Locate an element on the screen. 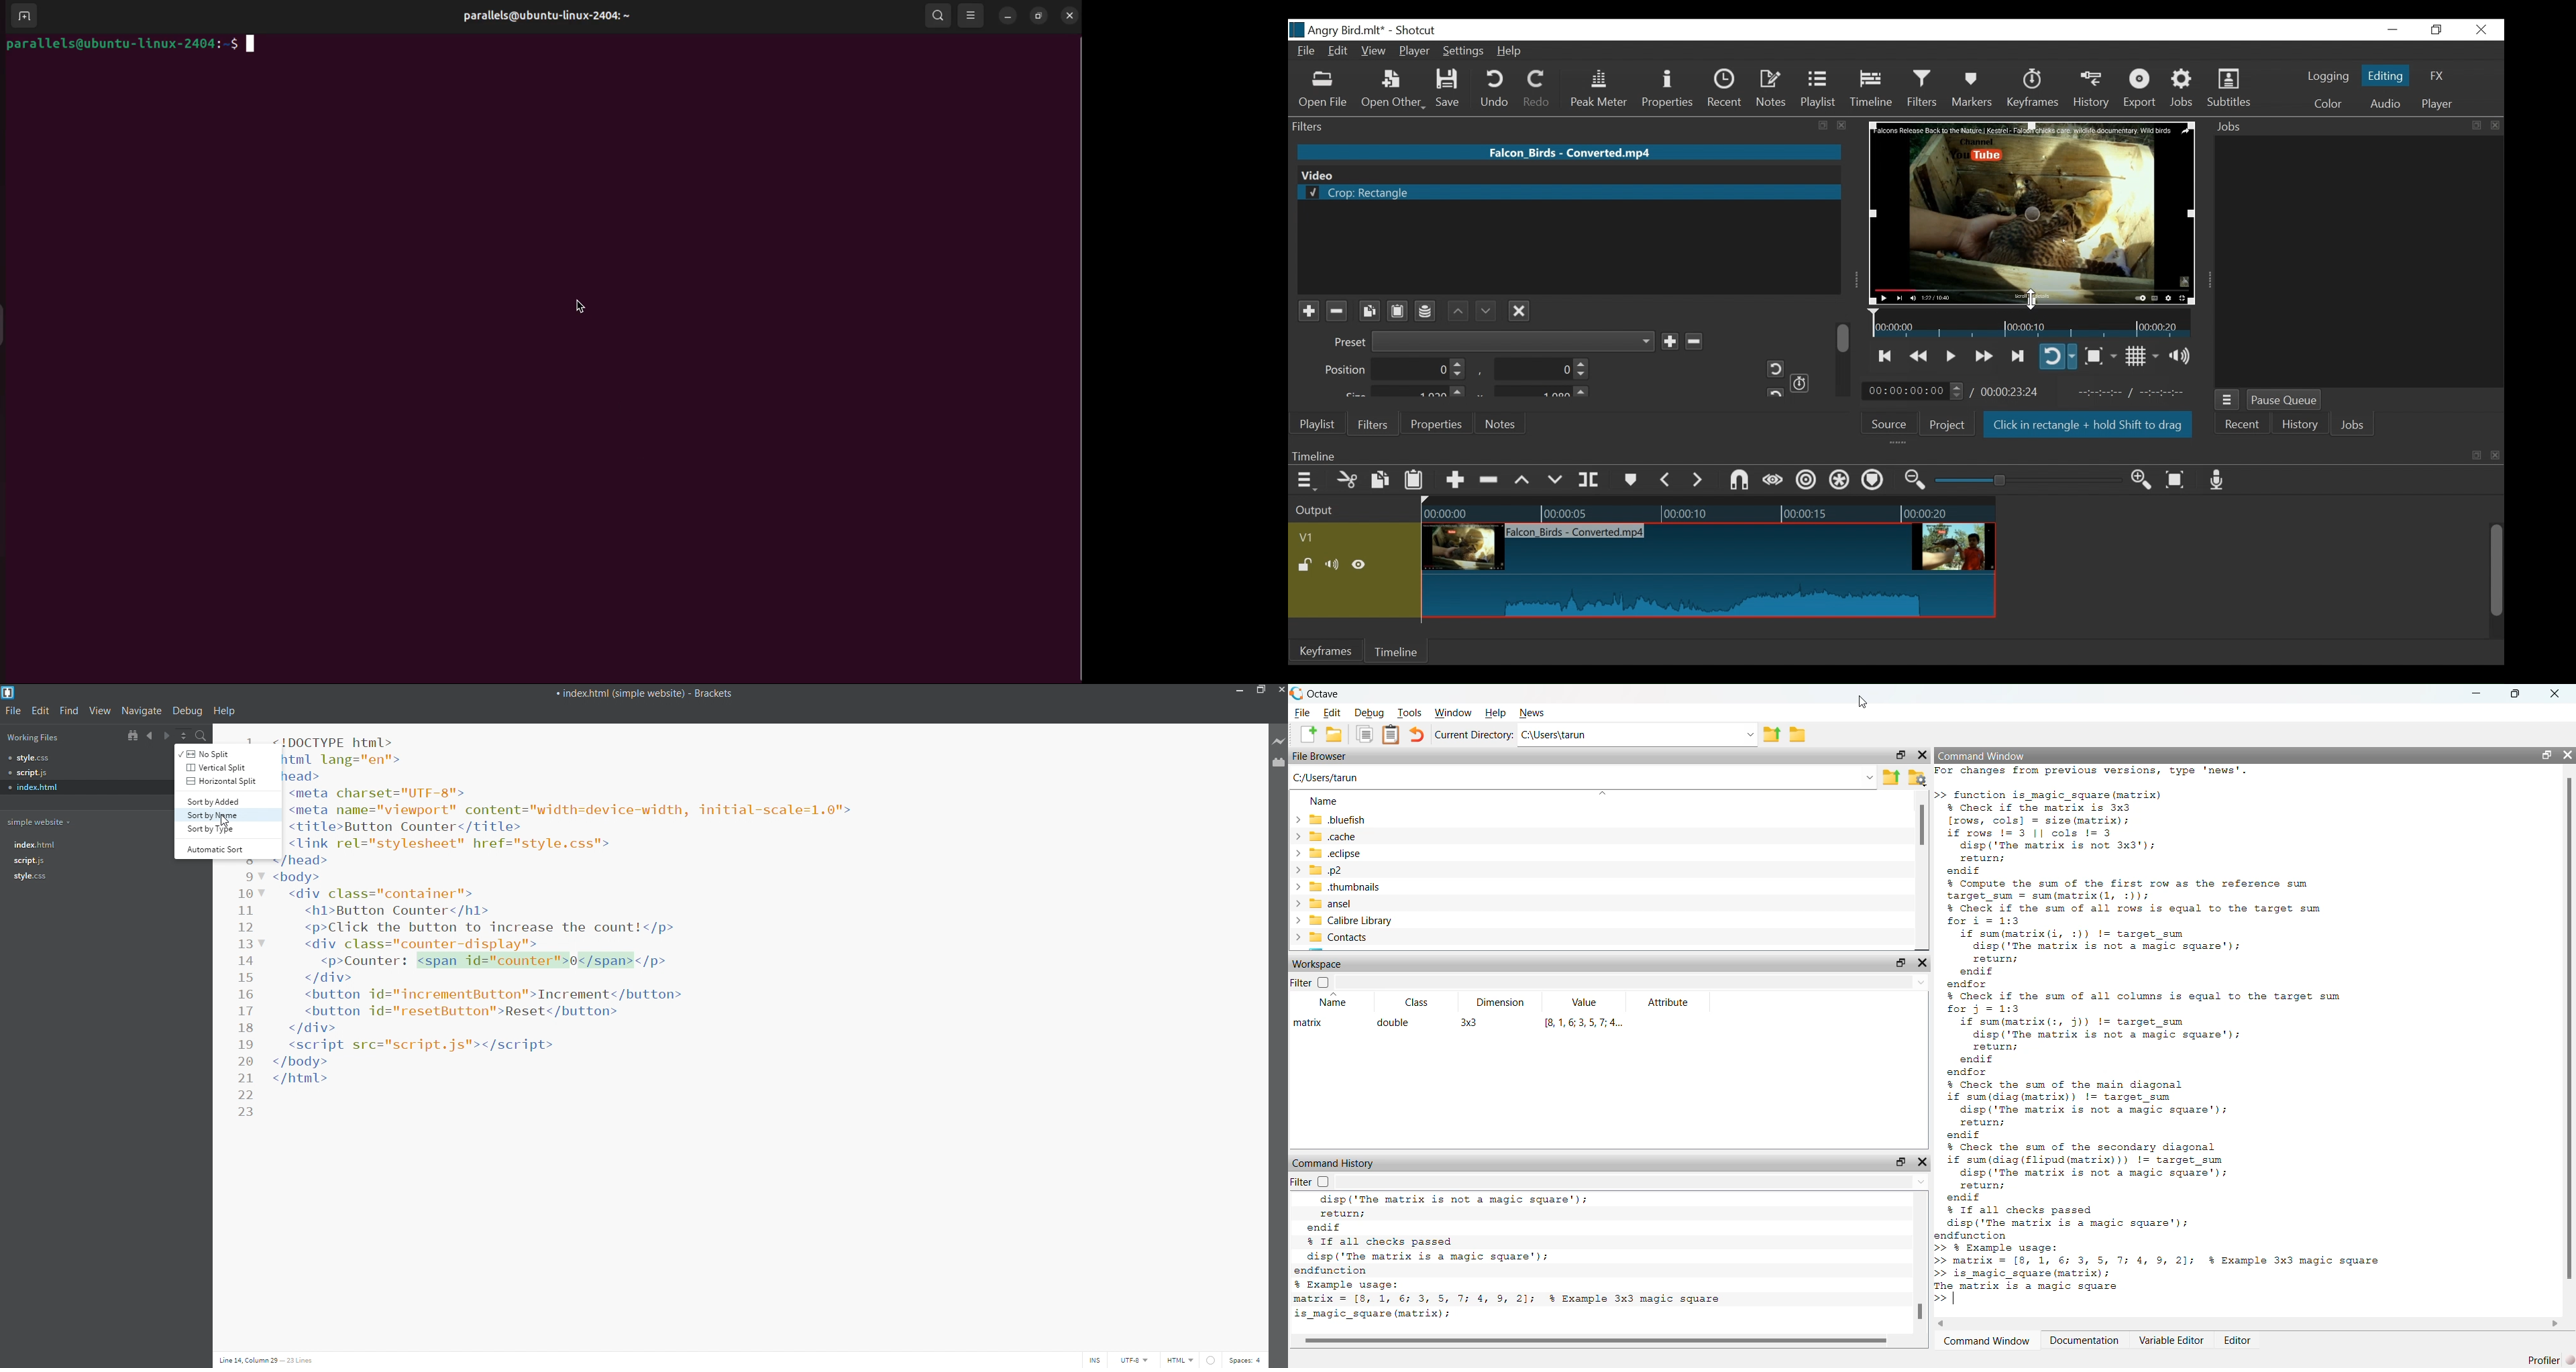 Image resolution: width=2576 pixels, height=1372 pixels. minimize is located at coordinates (1234, 691).